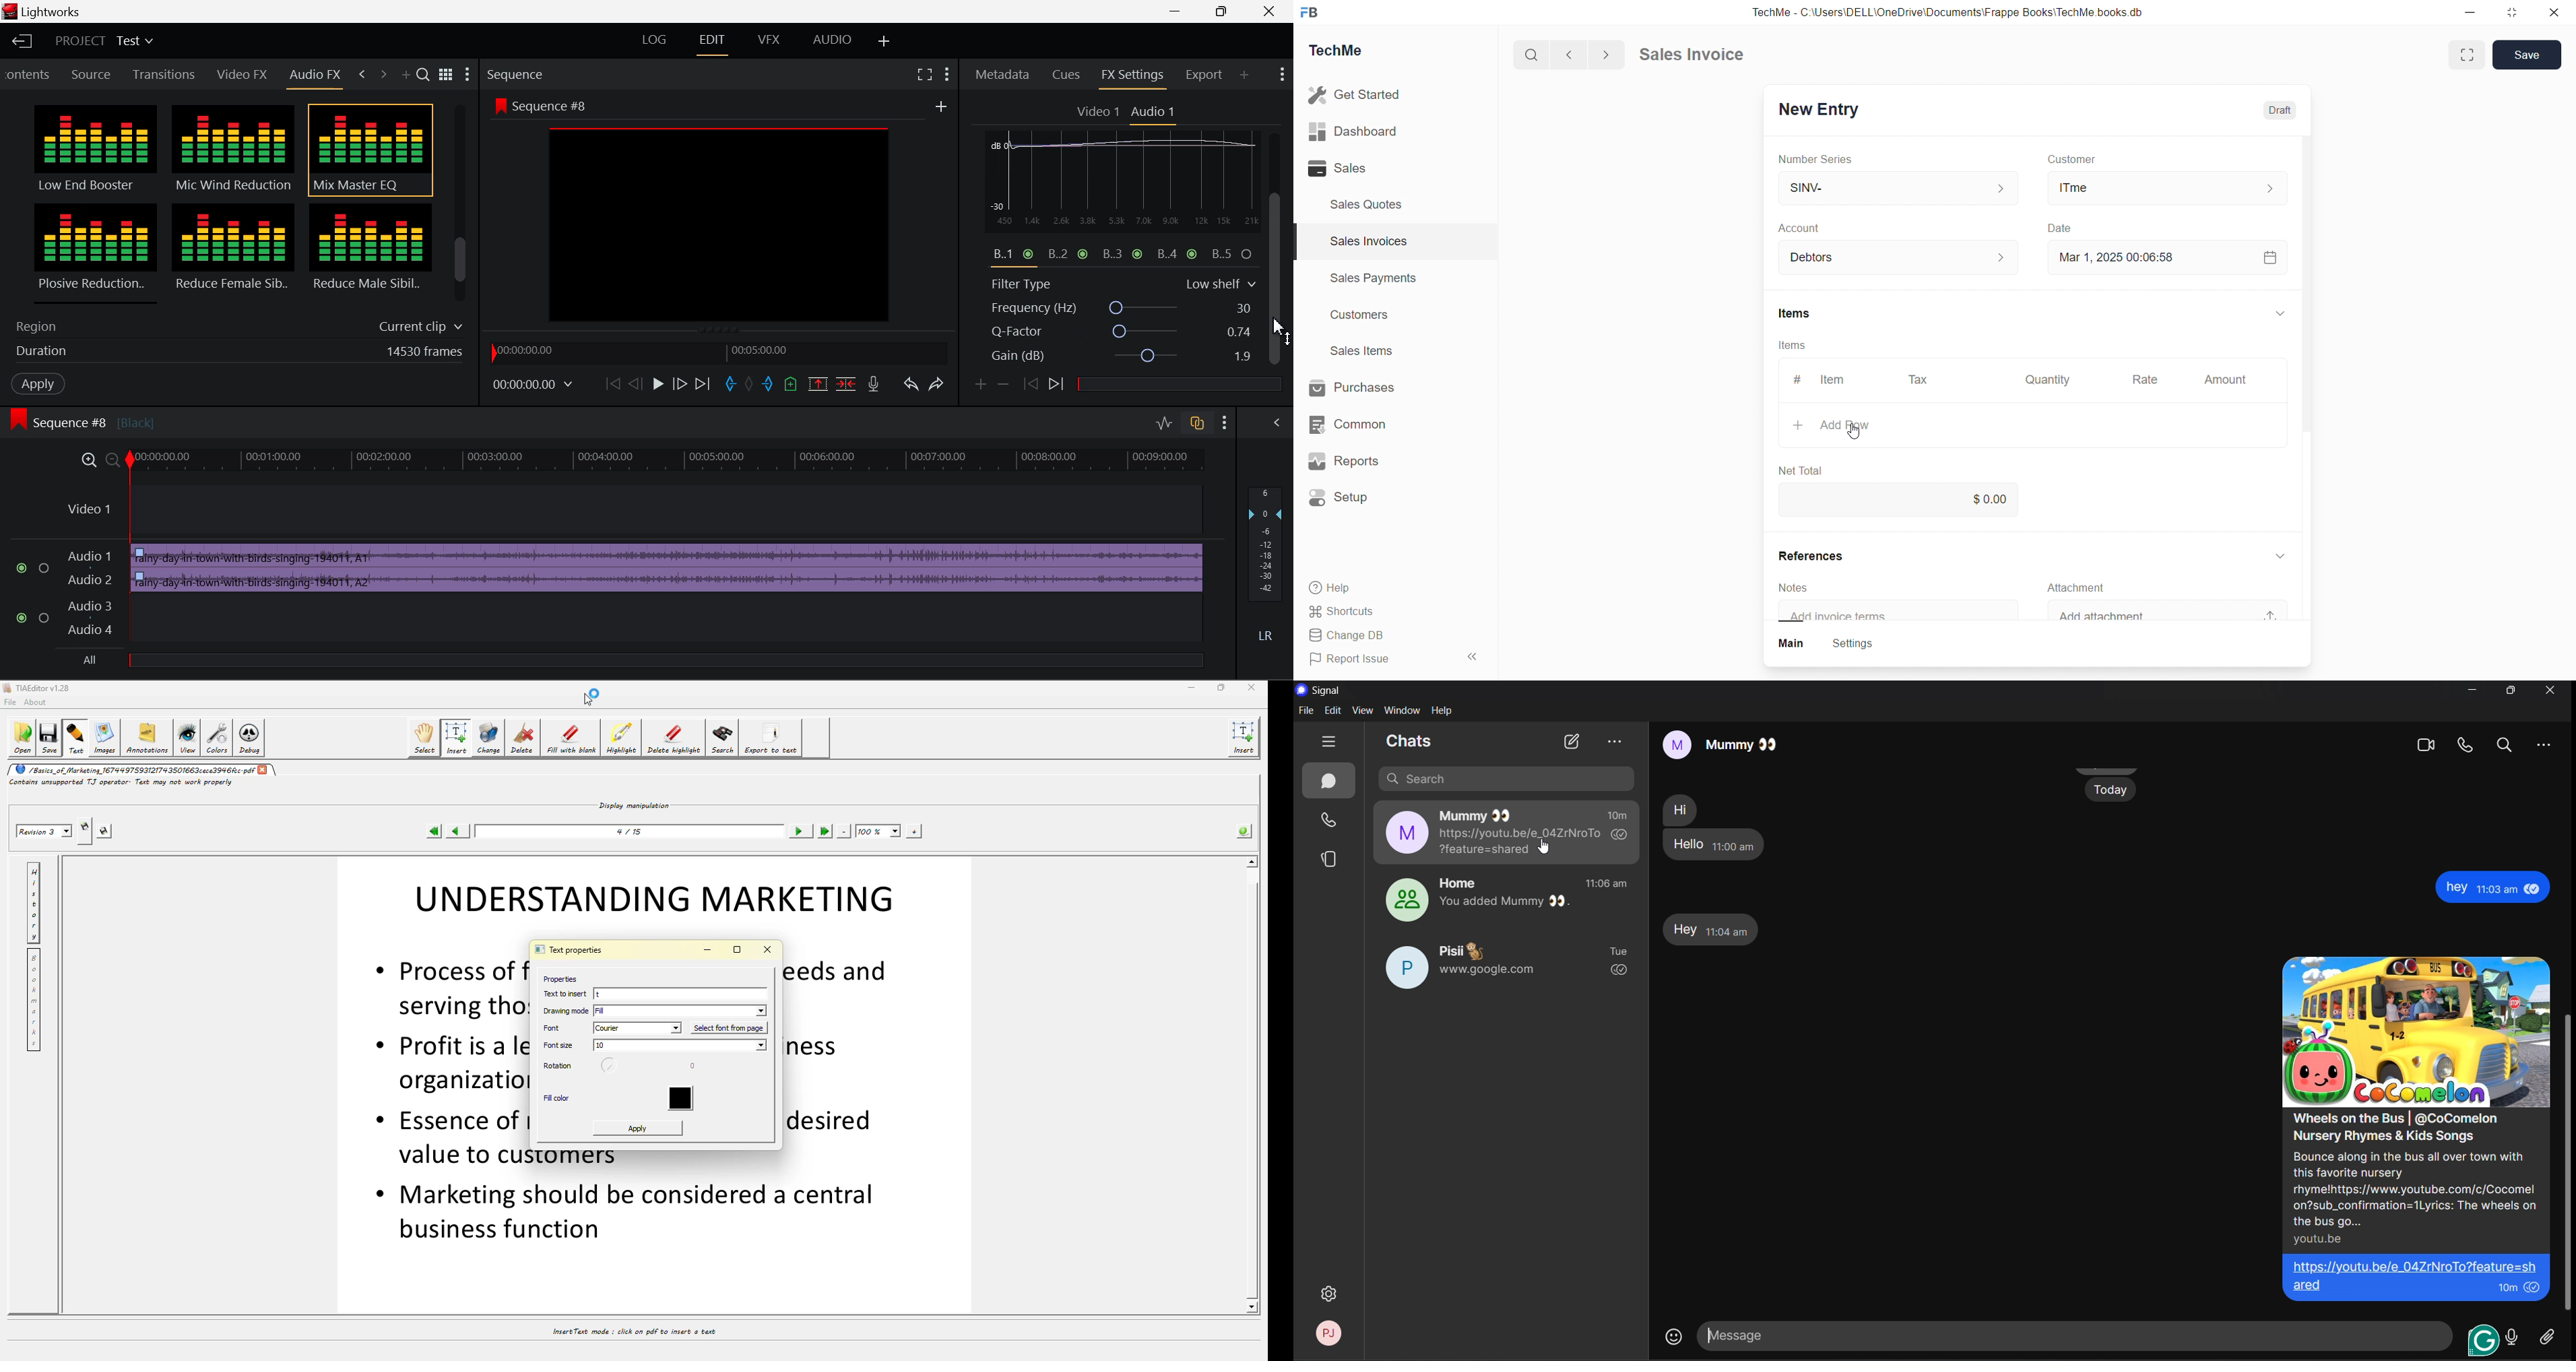  What do you see at coordinates (913, 388) in the screenshot?
I see `Undo` at bounding box center [913, 388].